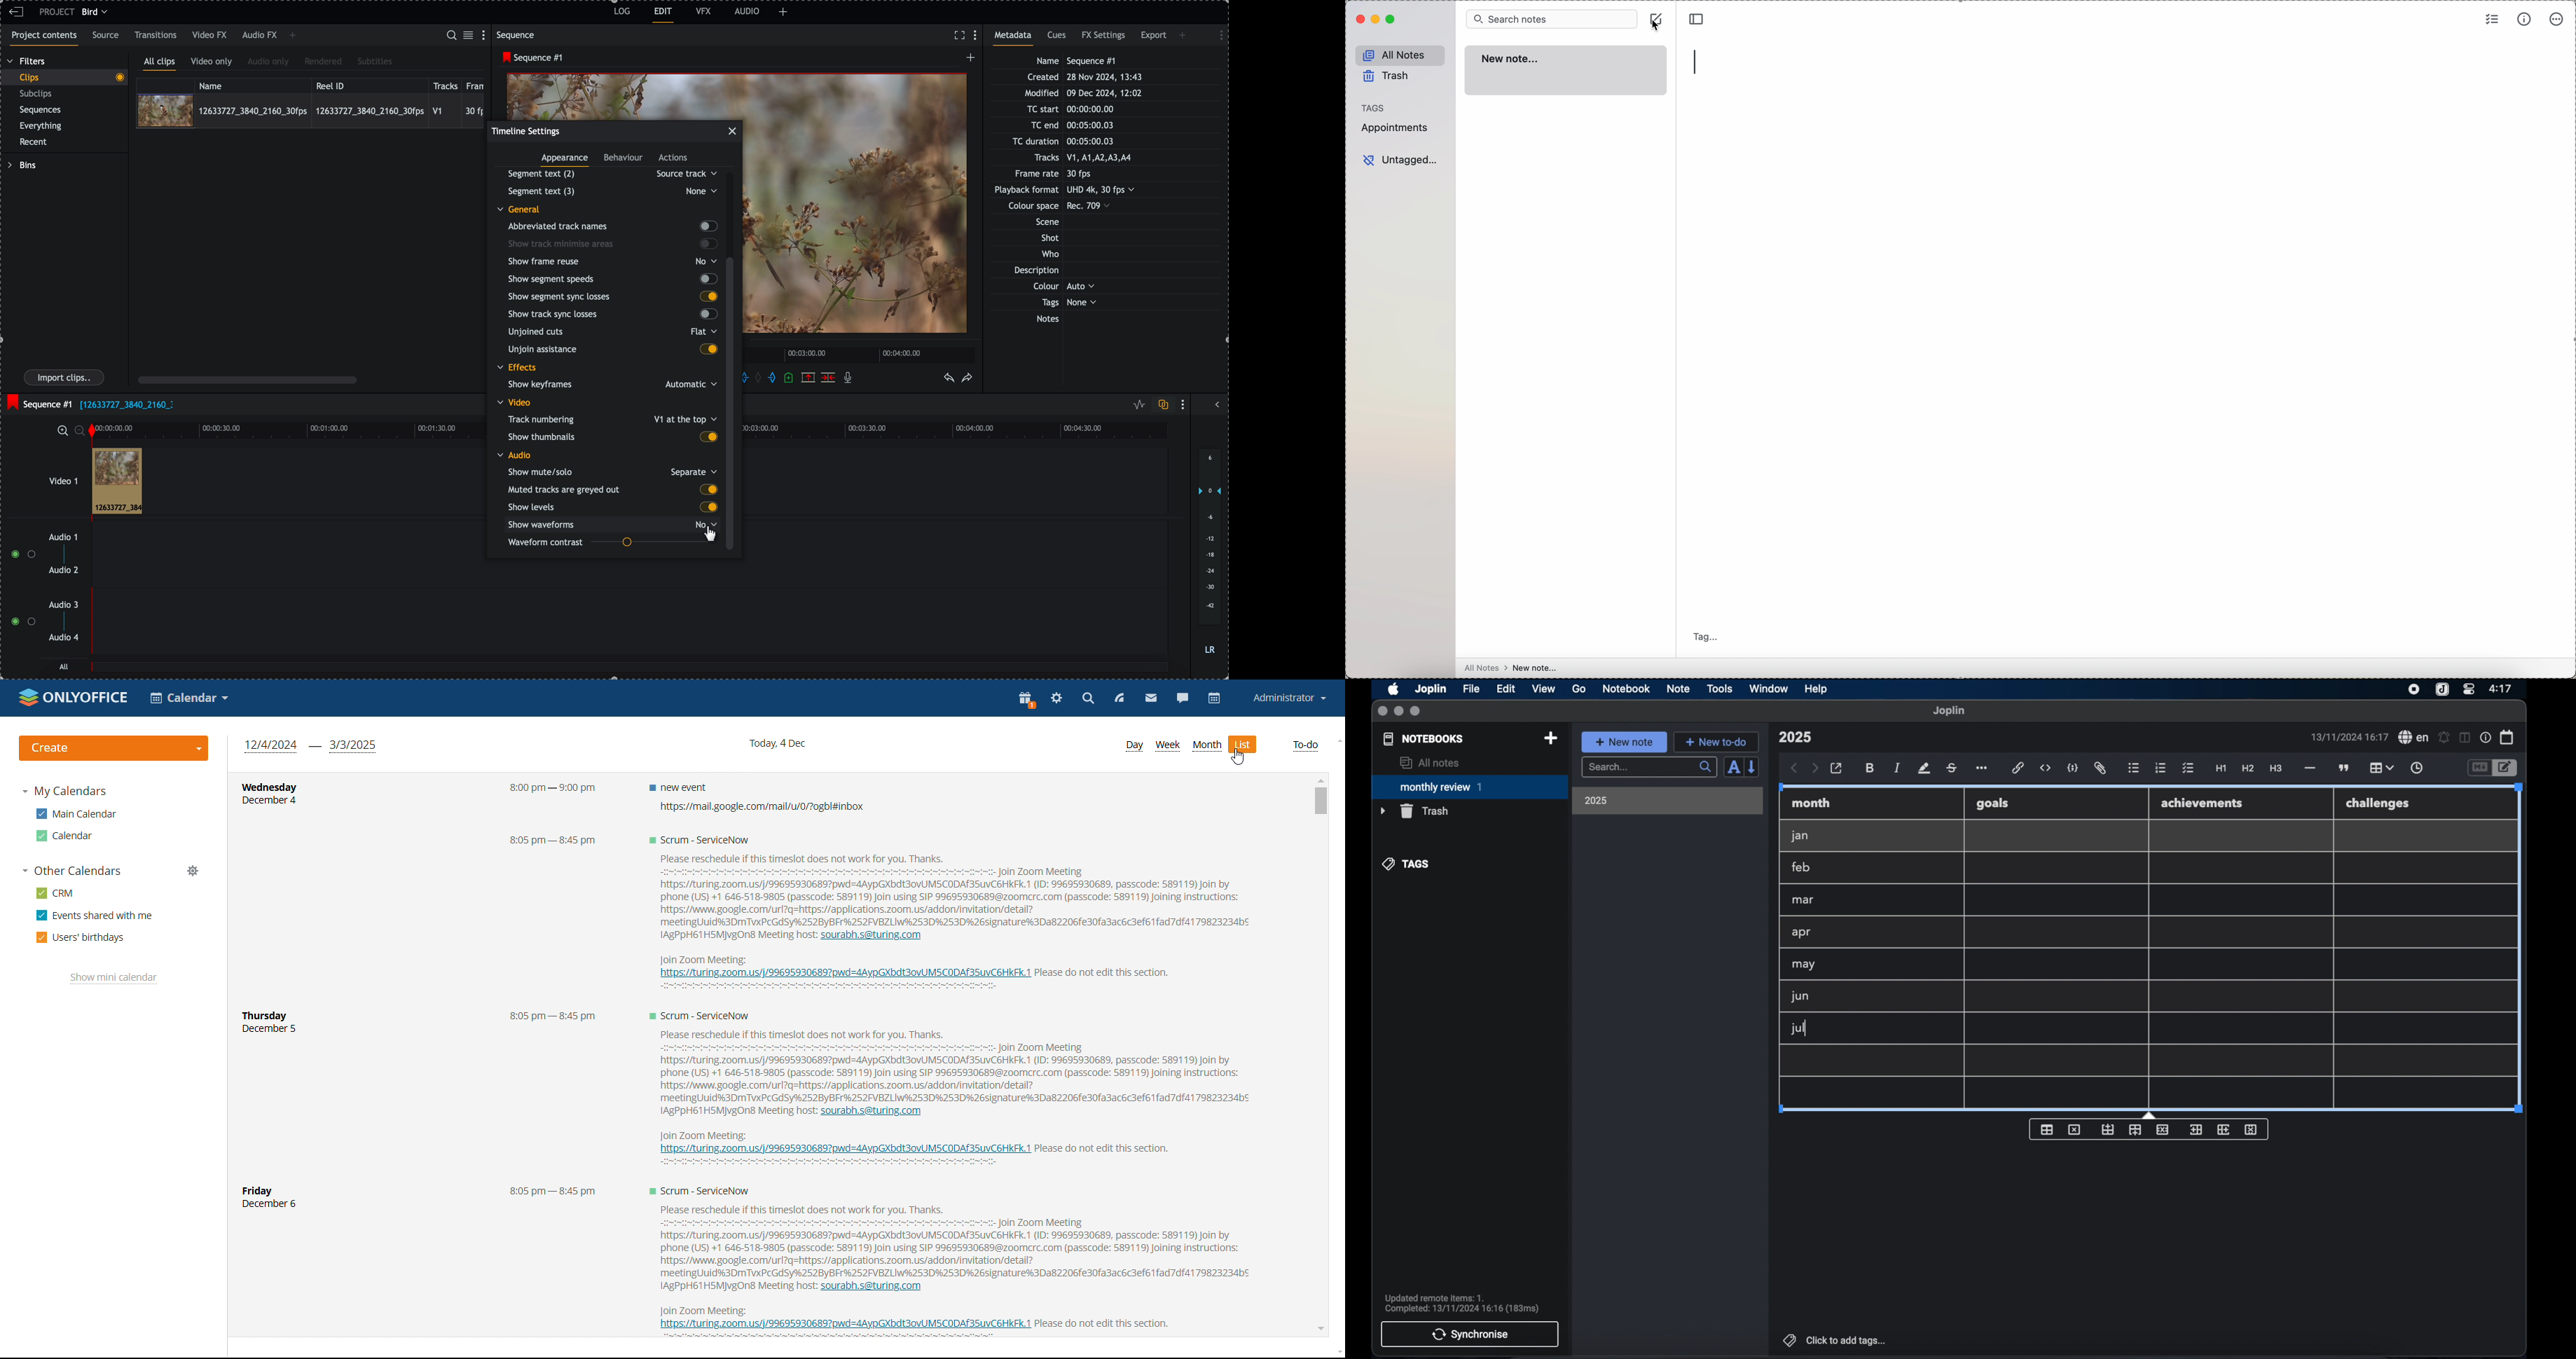 The height and width of the screenshot is (1372, 2576). I want to click on 8:00 pm — 9:00 pm, so click(545, 790).